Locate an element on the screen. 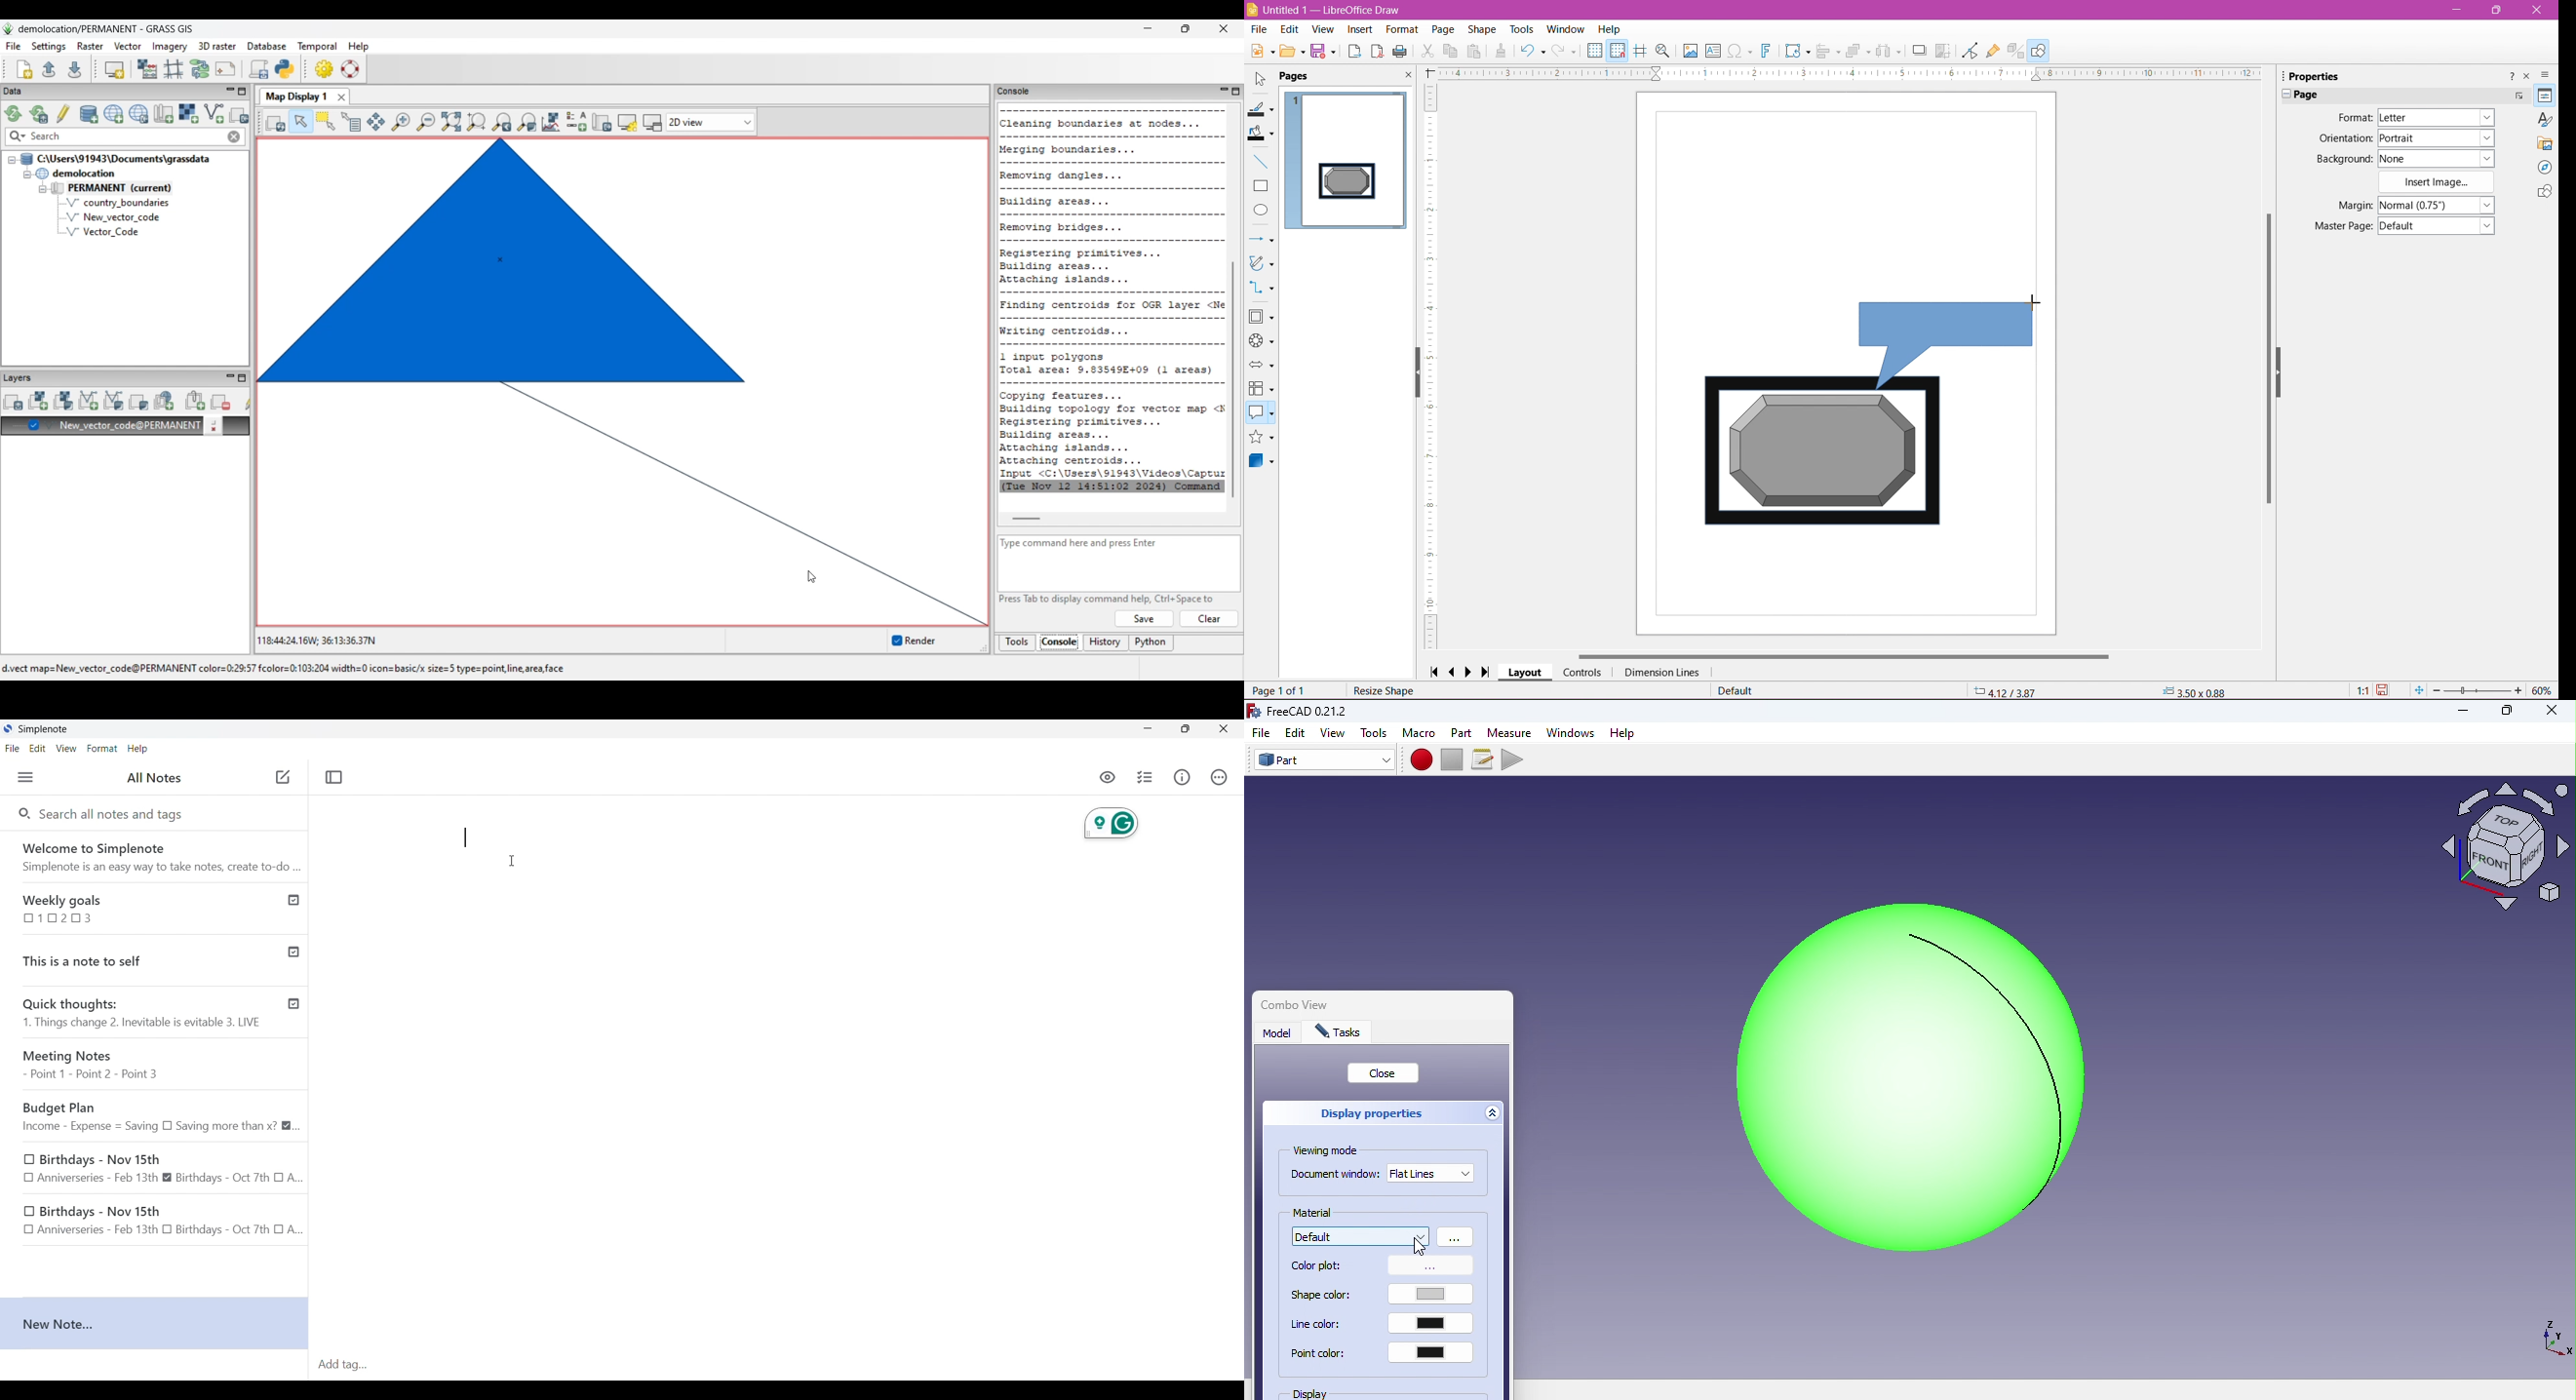 Image resolution: width=2576 pixels, height=1400 pixels. Sidebar settings is located at coordinates (2548, 74).